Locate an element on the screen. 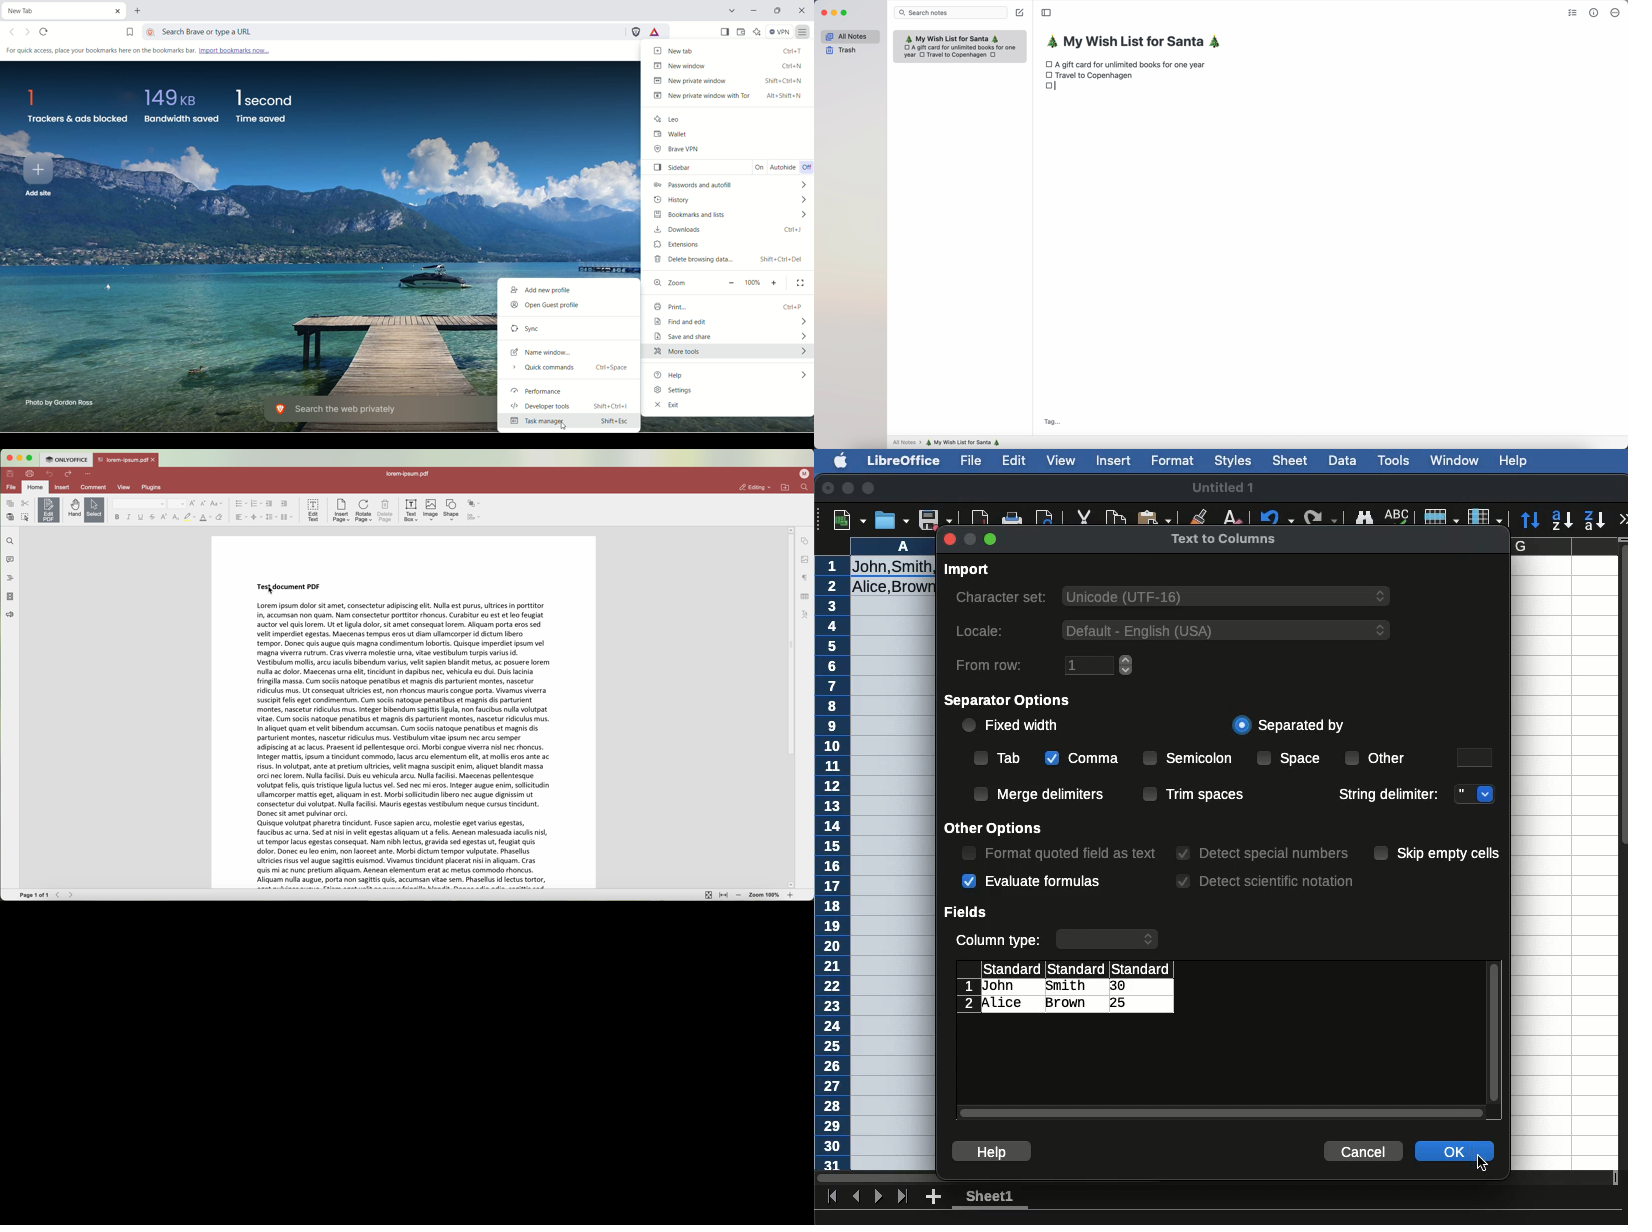  Column A selected is located at coordinates (894, 853).